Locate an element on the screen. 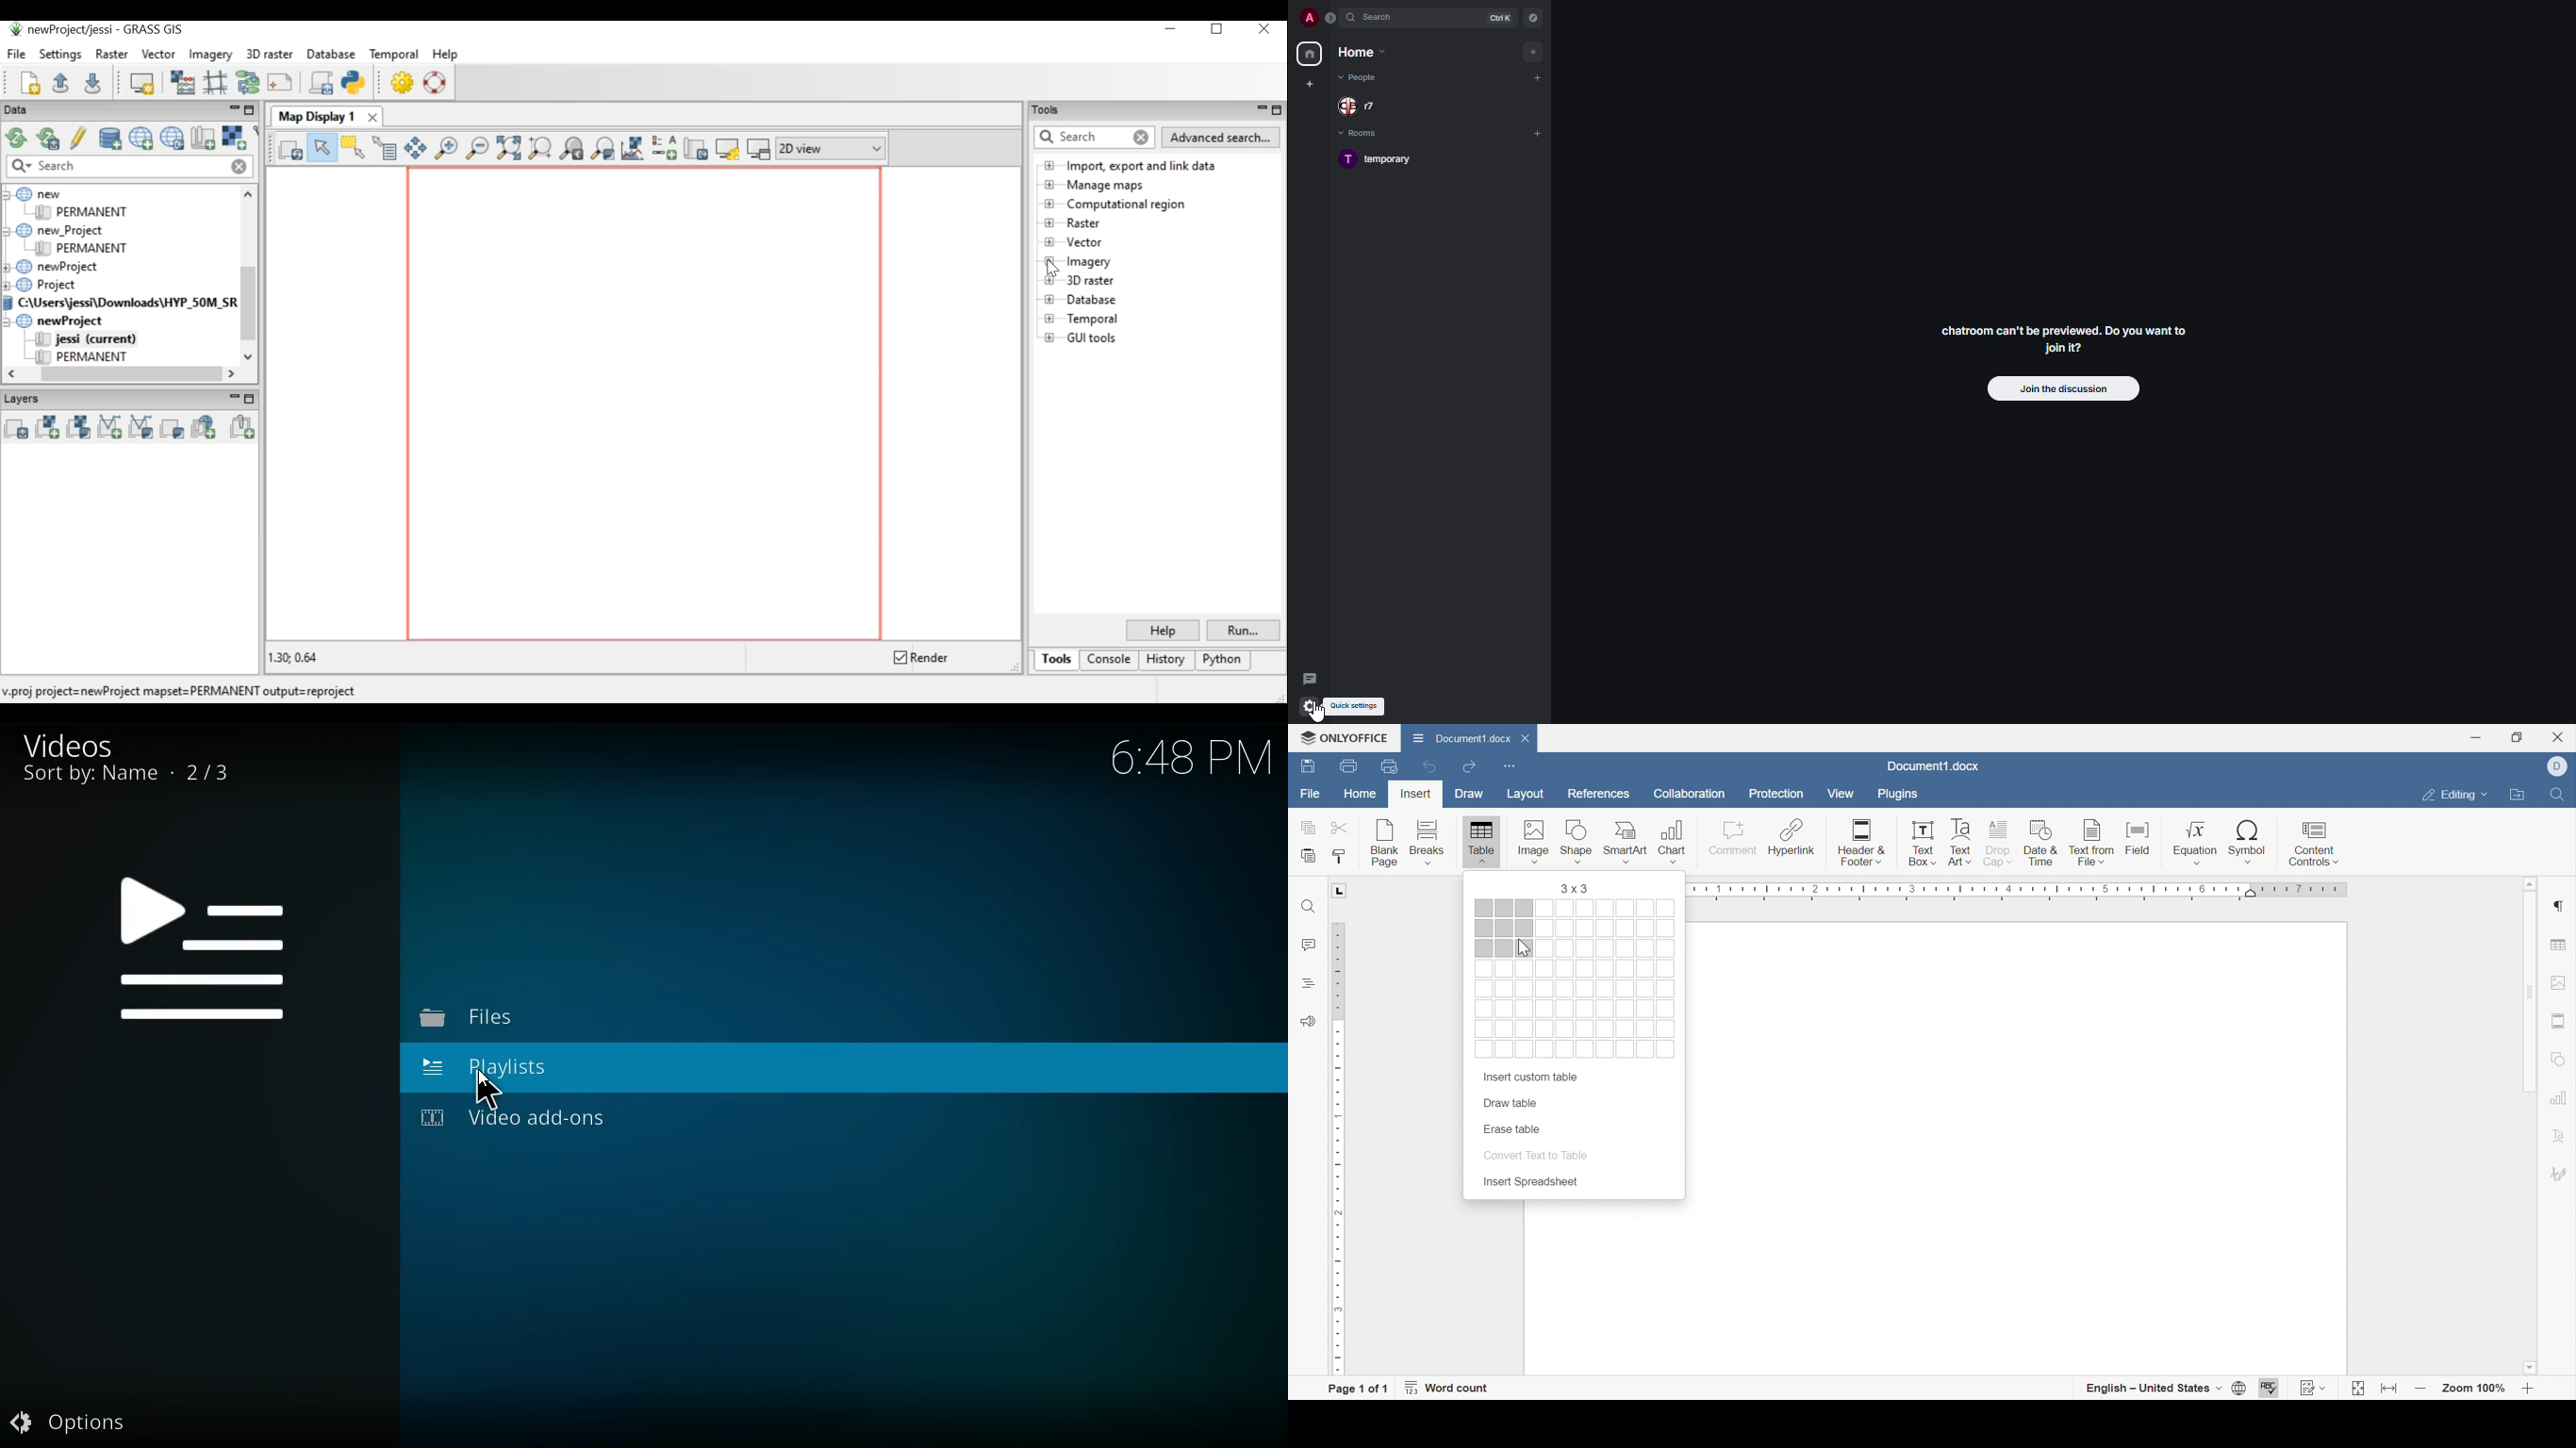 The width and height of the screenshot is (2576, 1456). Draw is located at coordinates (1469, 796).